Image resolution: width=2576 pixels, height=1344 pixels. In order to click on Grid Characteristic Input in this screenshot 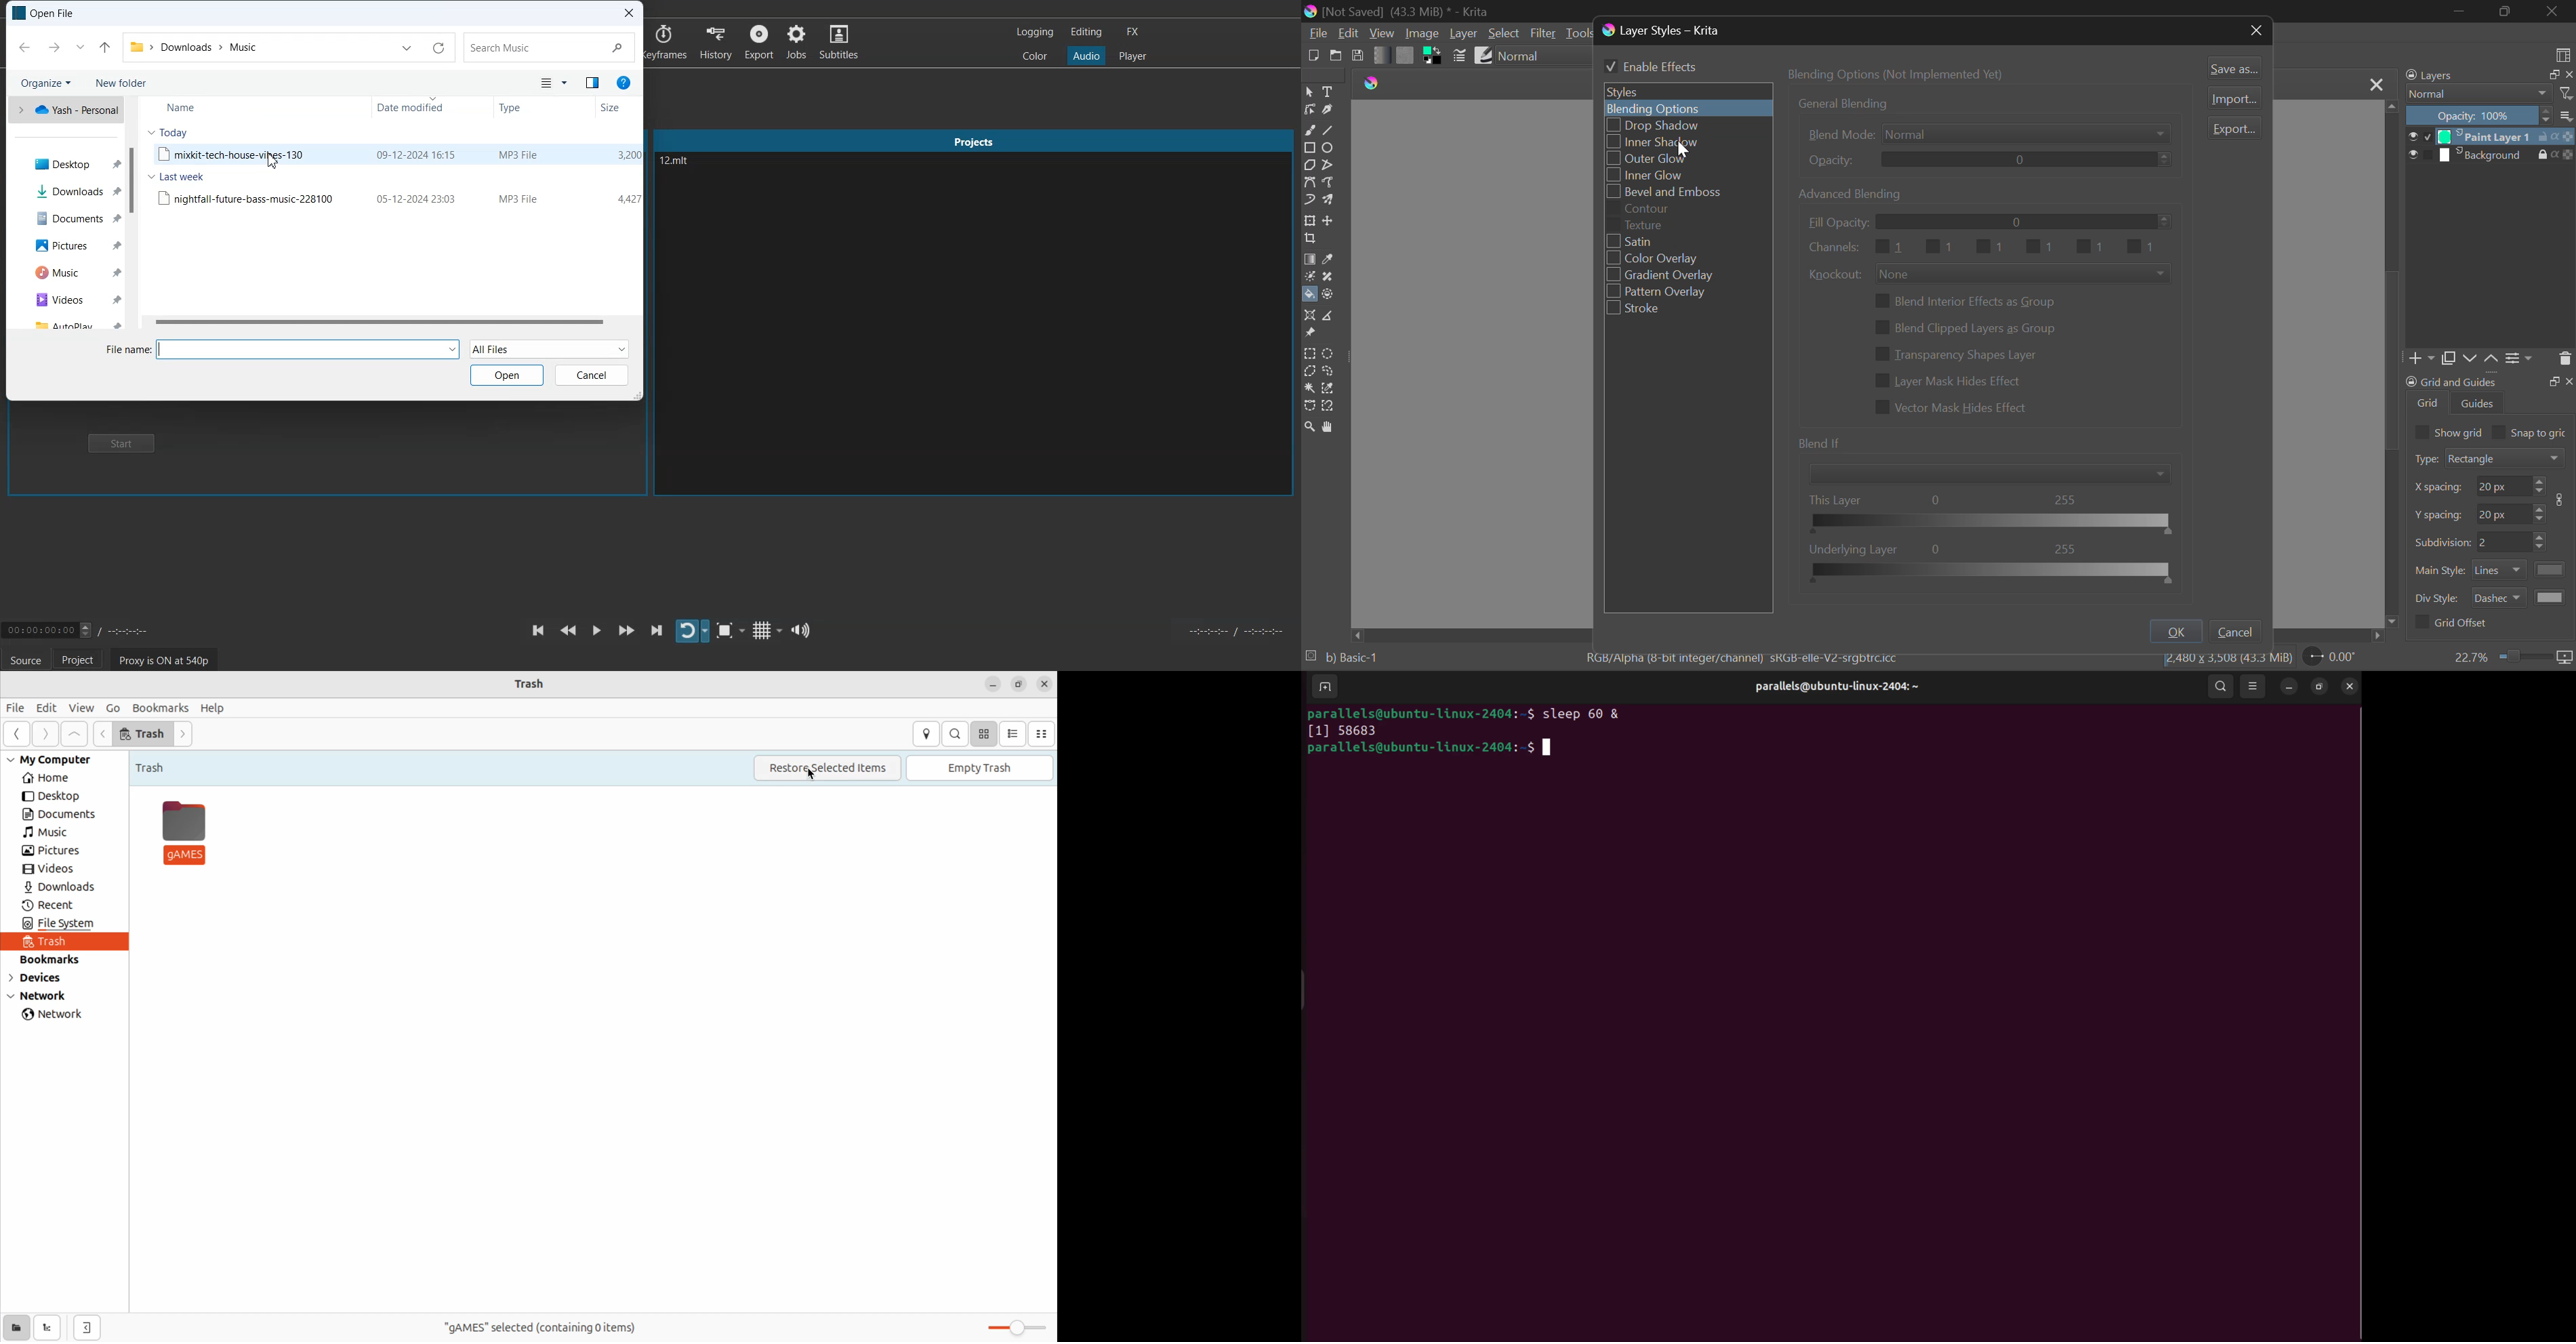, I will do `click(2493, 543)`.